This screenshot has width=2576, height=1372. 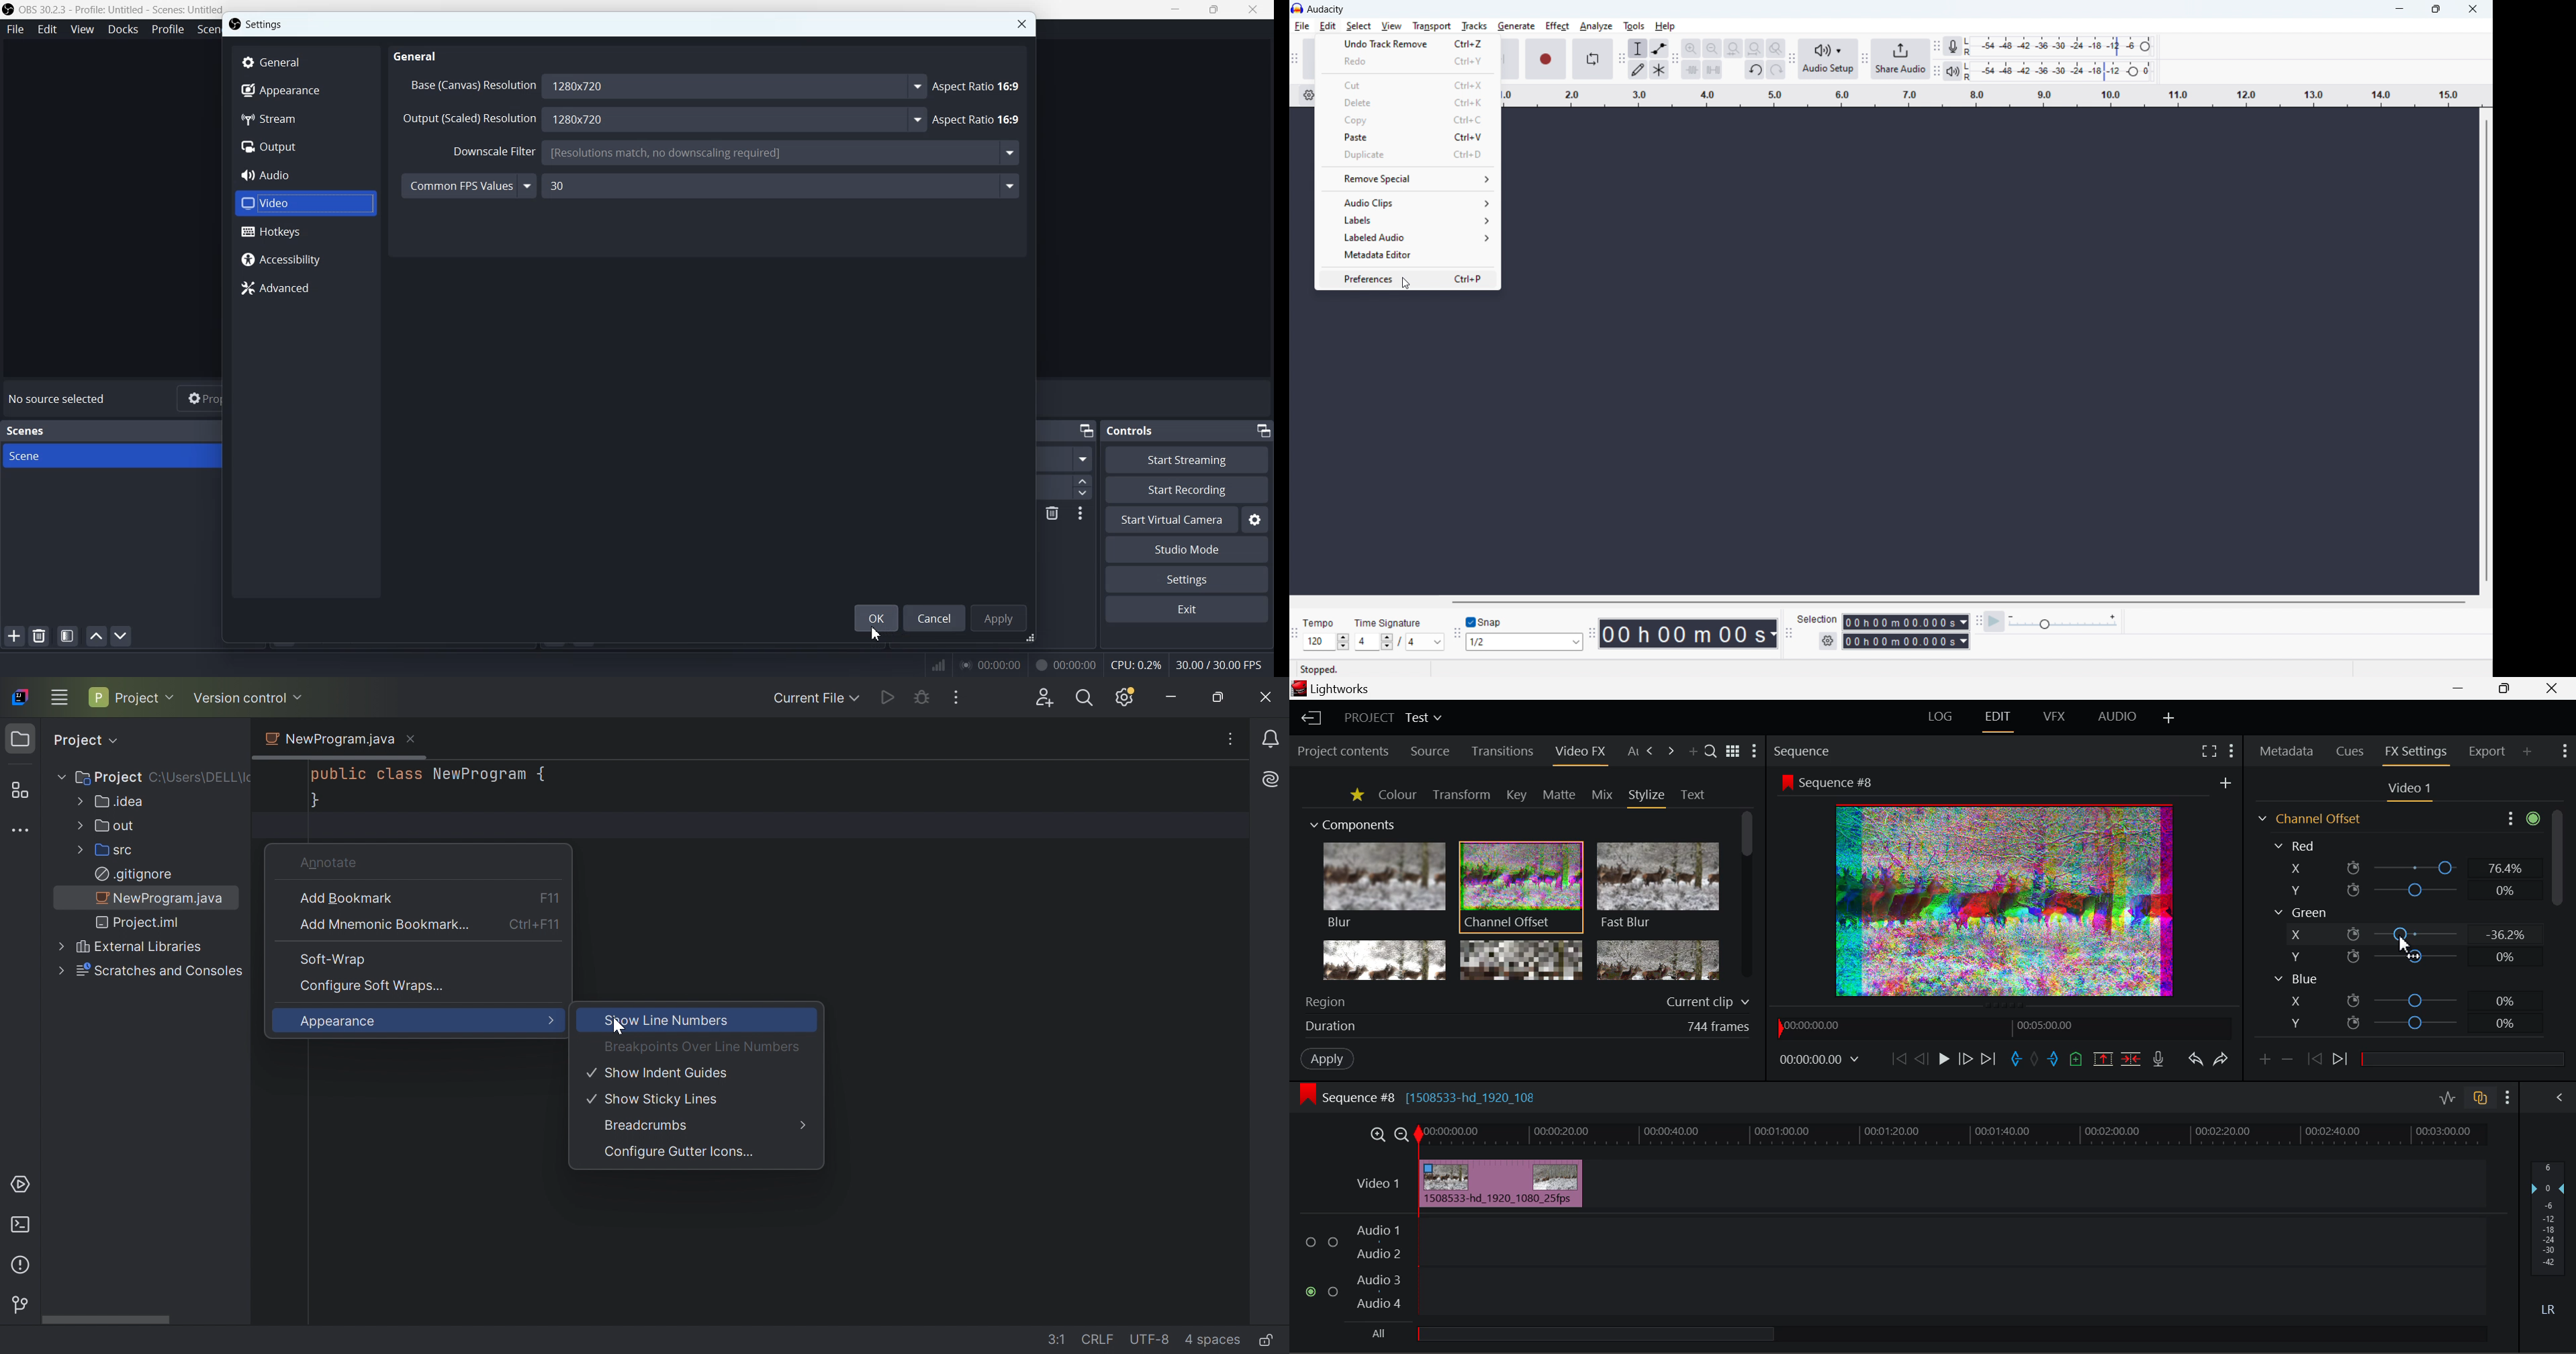 What do you see at coordinates (26, 431) in the screenshot?
I see `Scenes` at bounding box center [26, 431].